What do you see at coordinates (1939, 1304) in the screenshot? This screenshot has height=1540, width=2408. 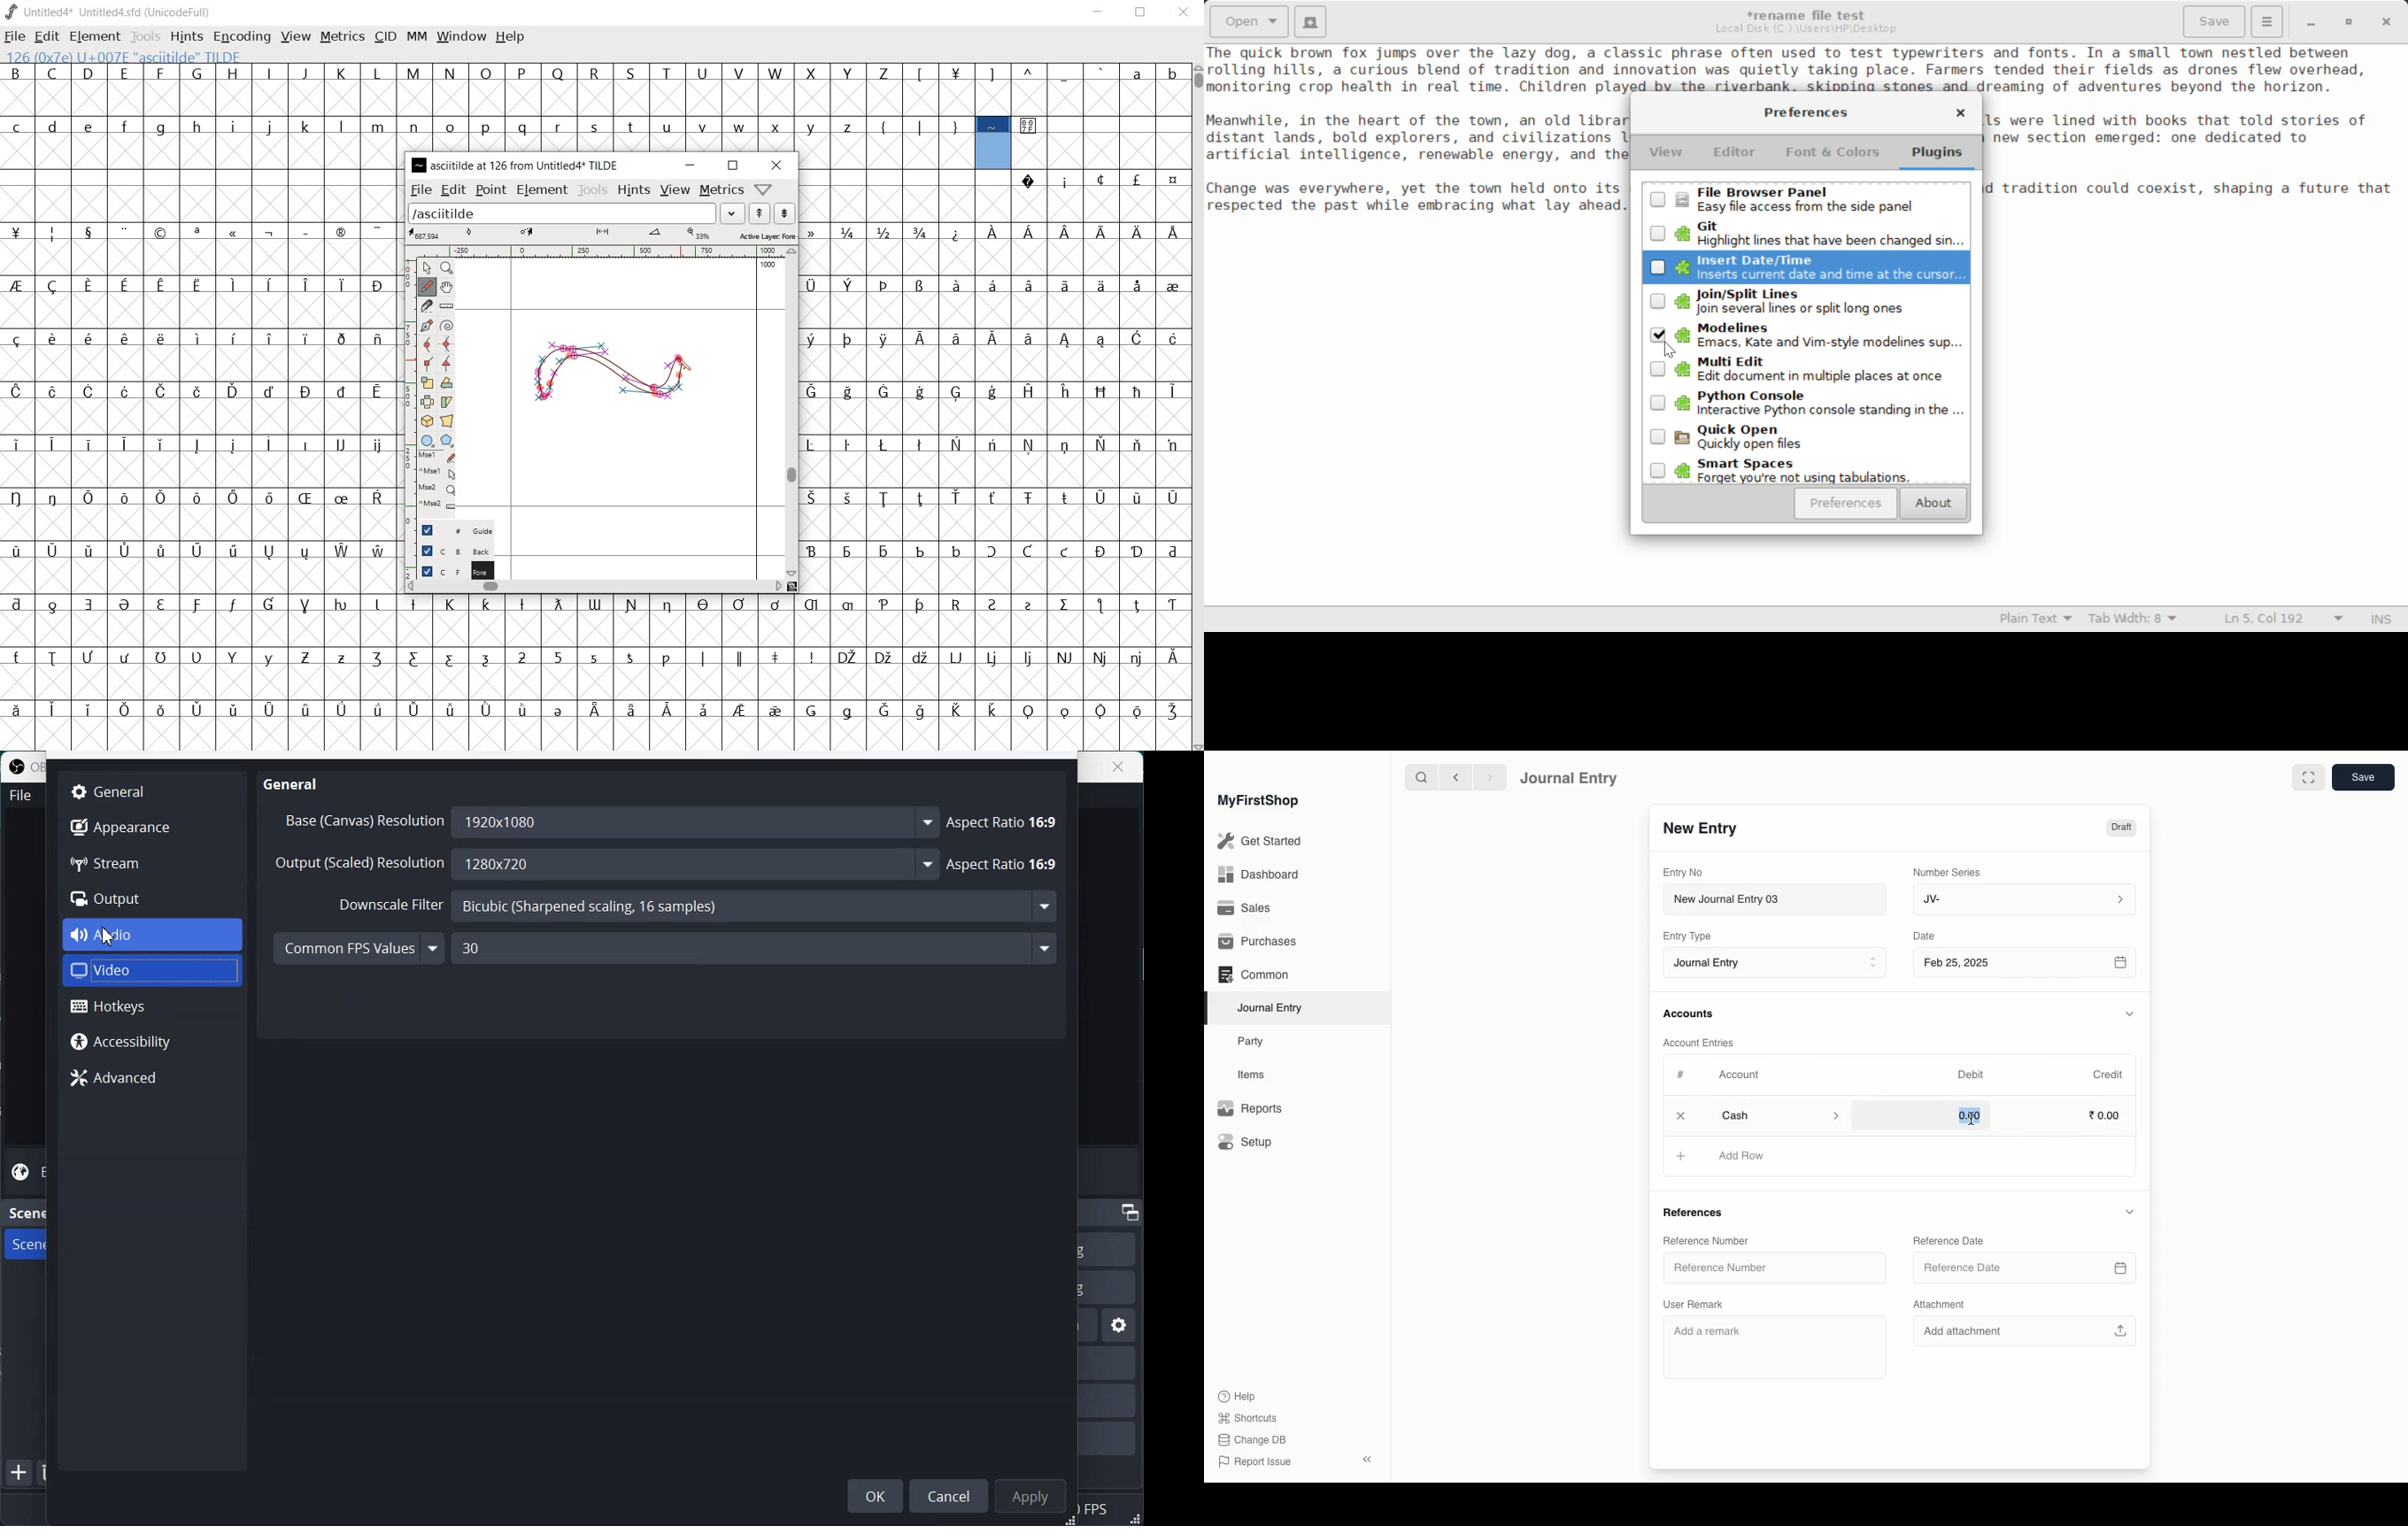 I see `Attachment` at bounding box center [1939, 1304].